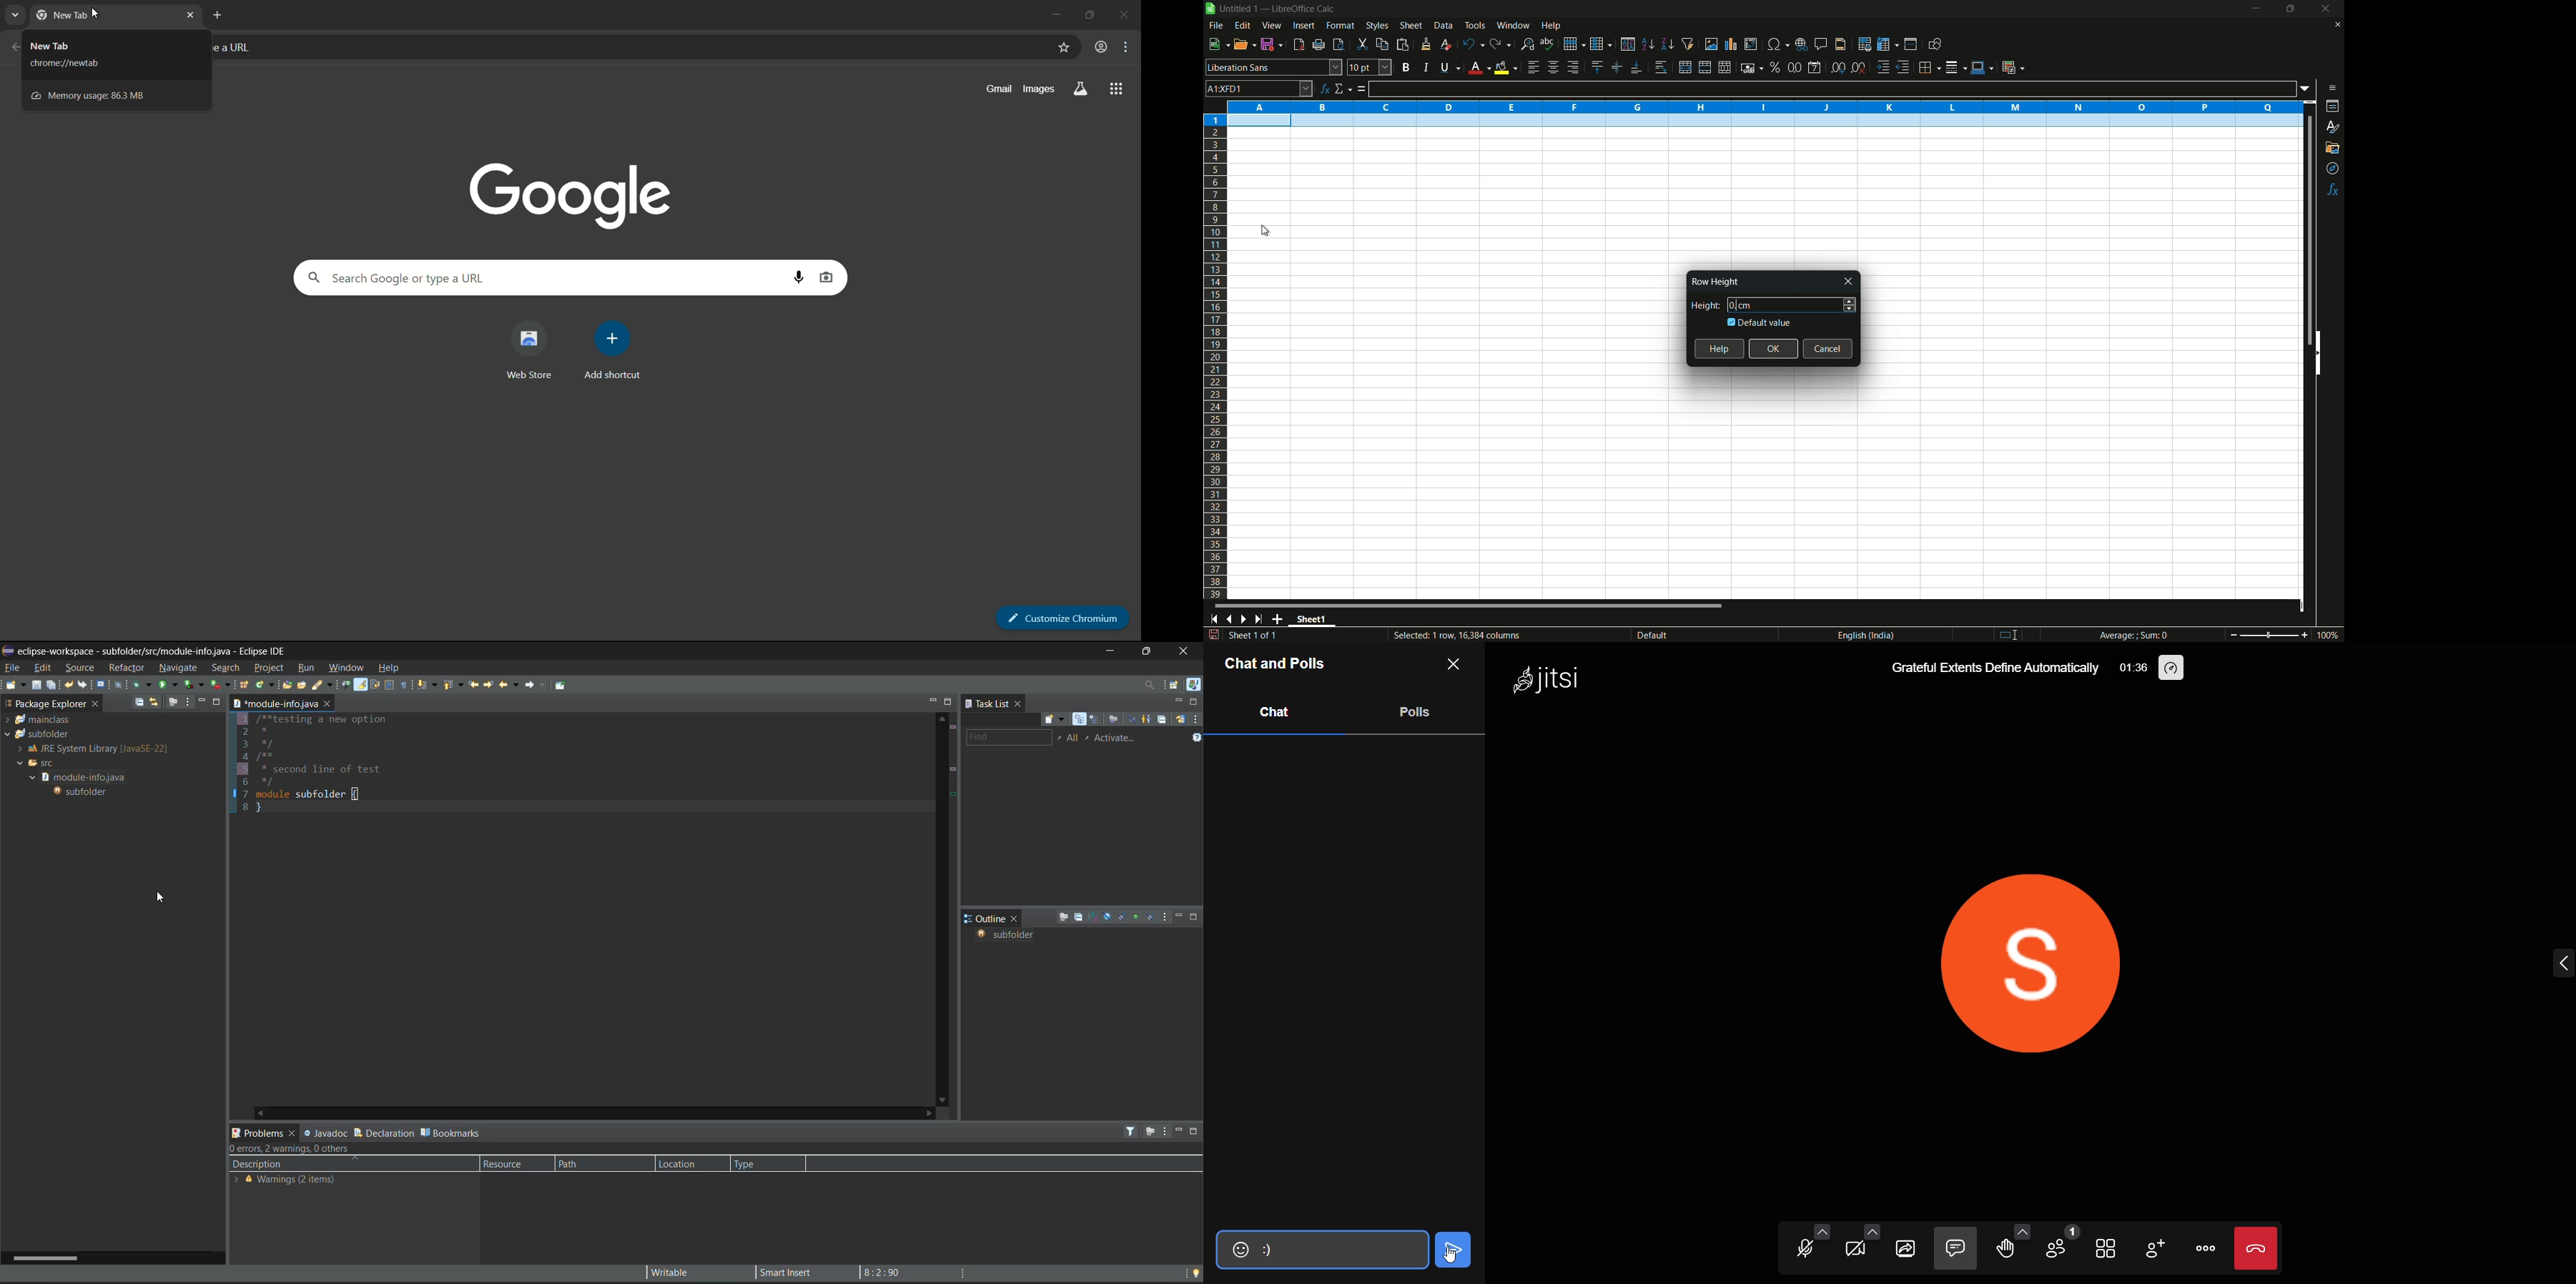  I want to click on print, so click(1319, 45).